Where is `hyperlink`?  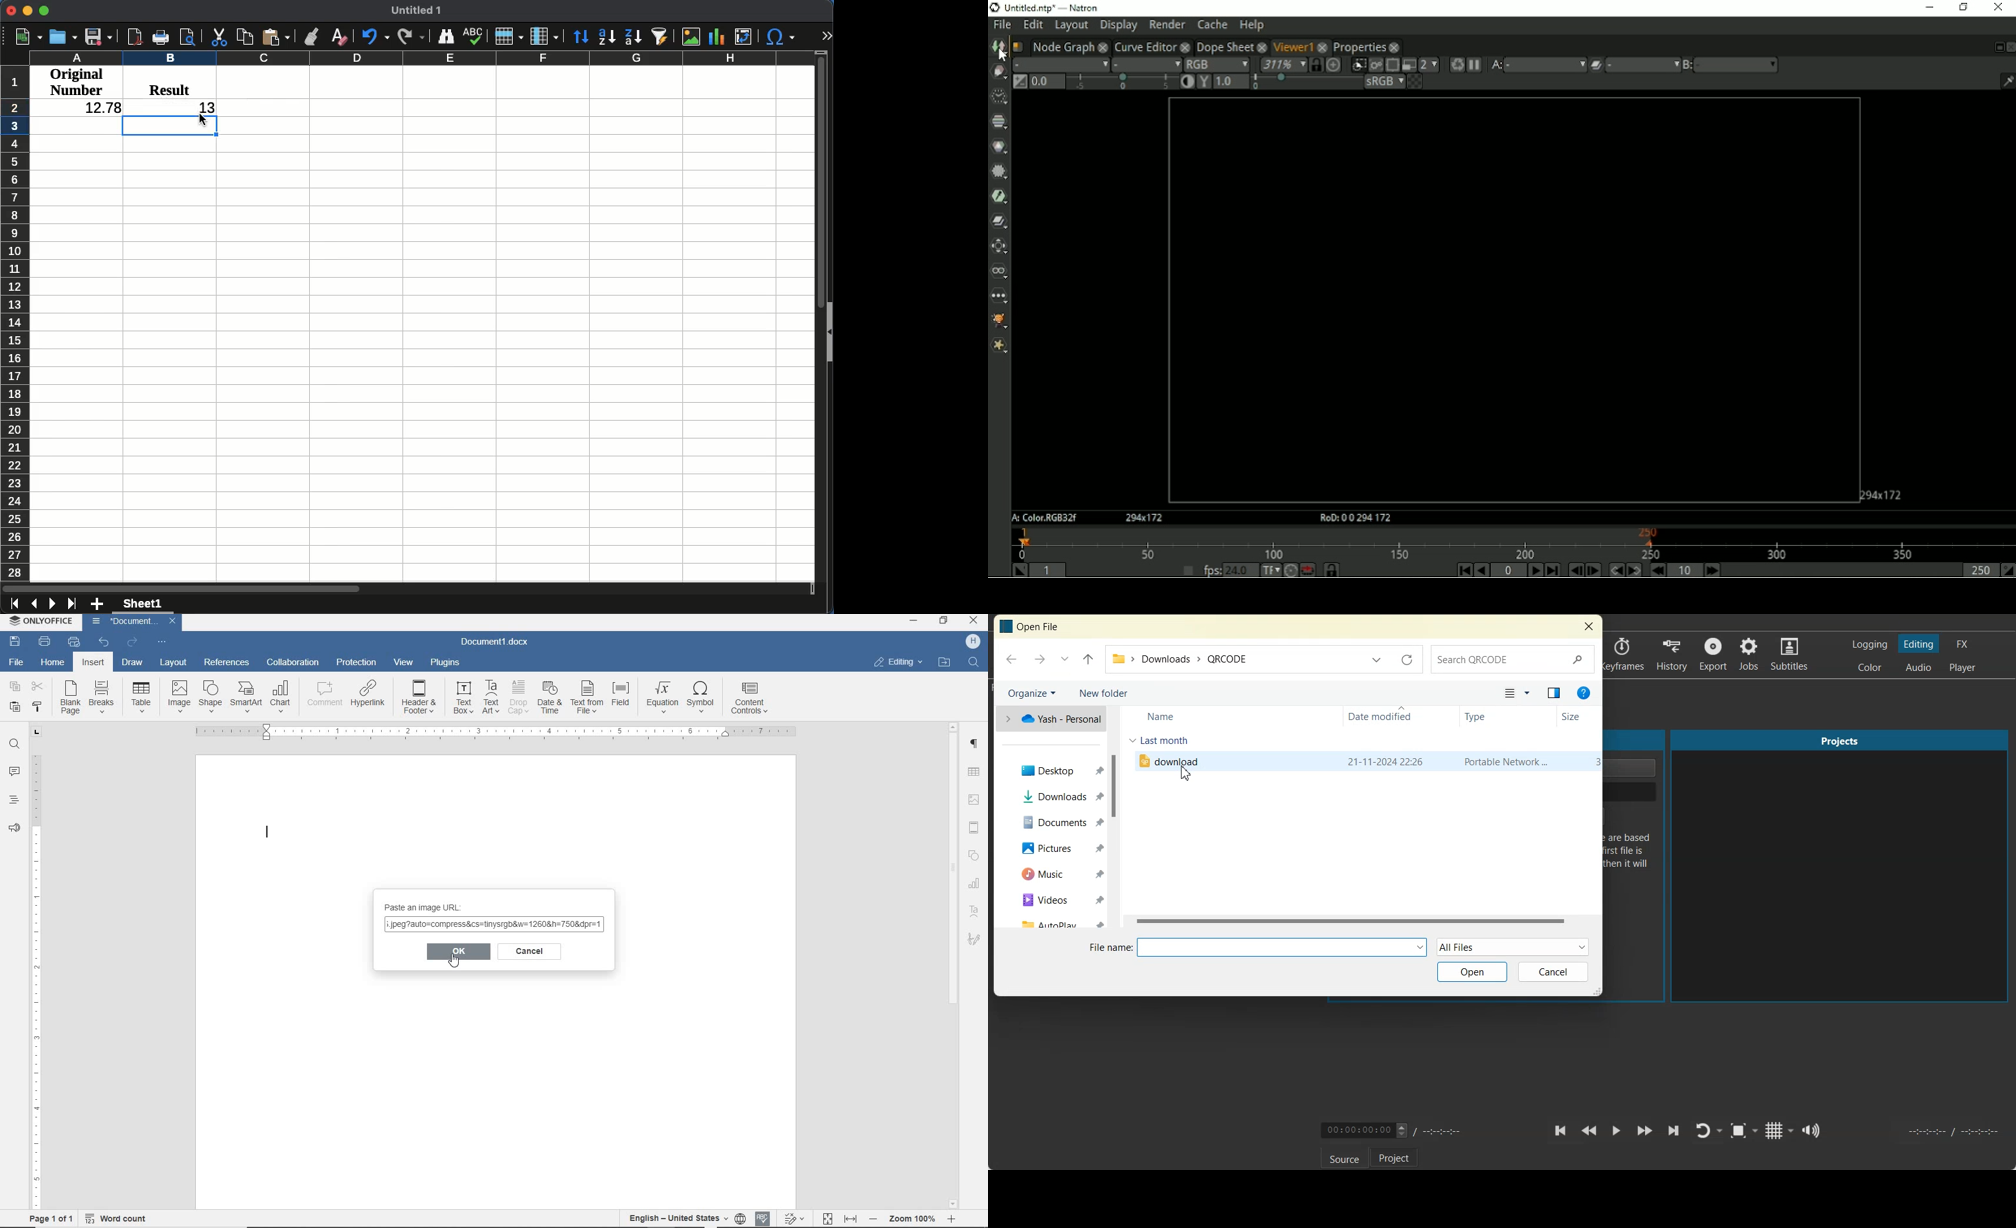
hyperlink is located at coordinates (368, 696).